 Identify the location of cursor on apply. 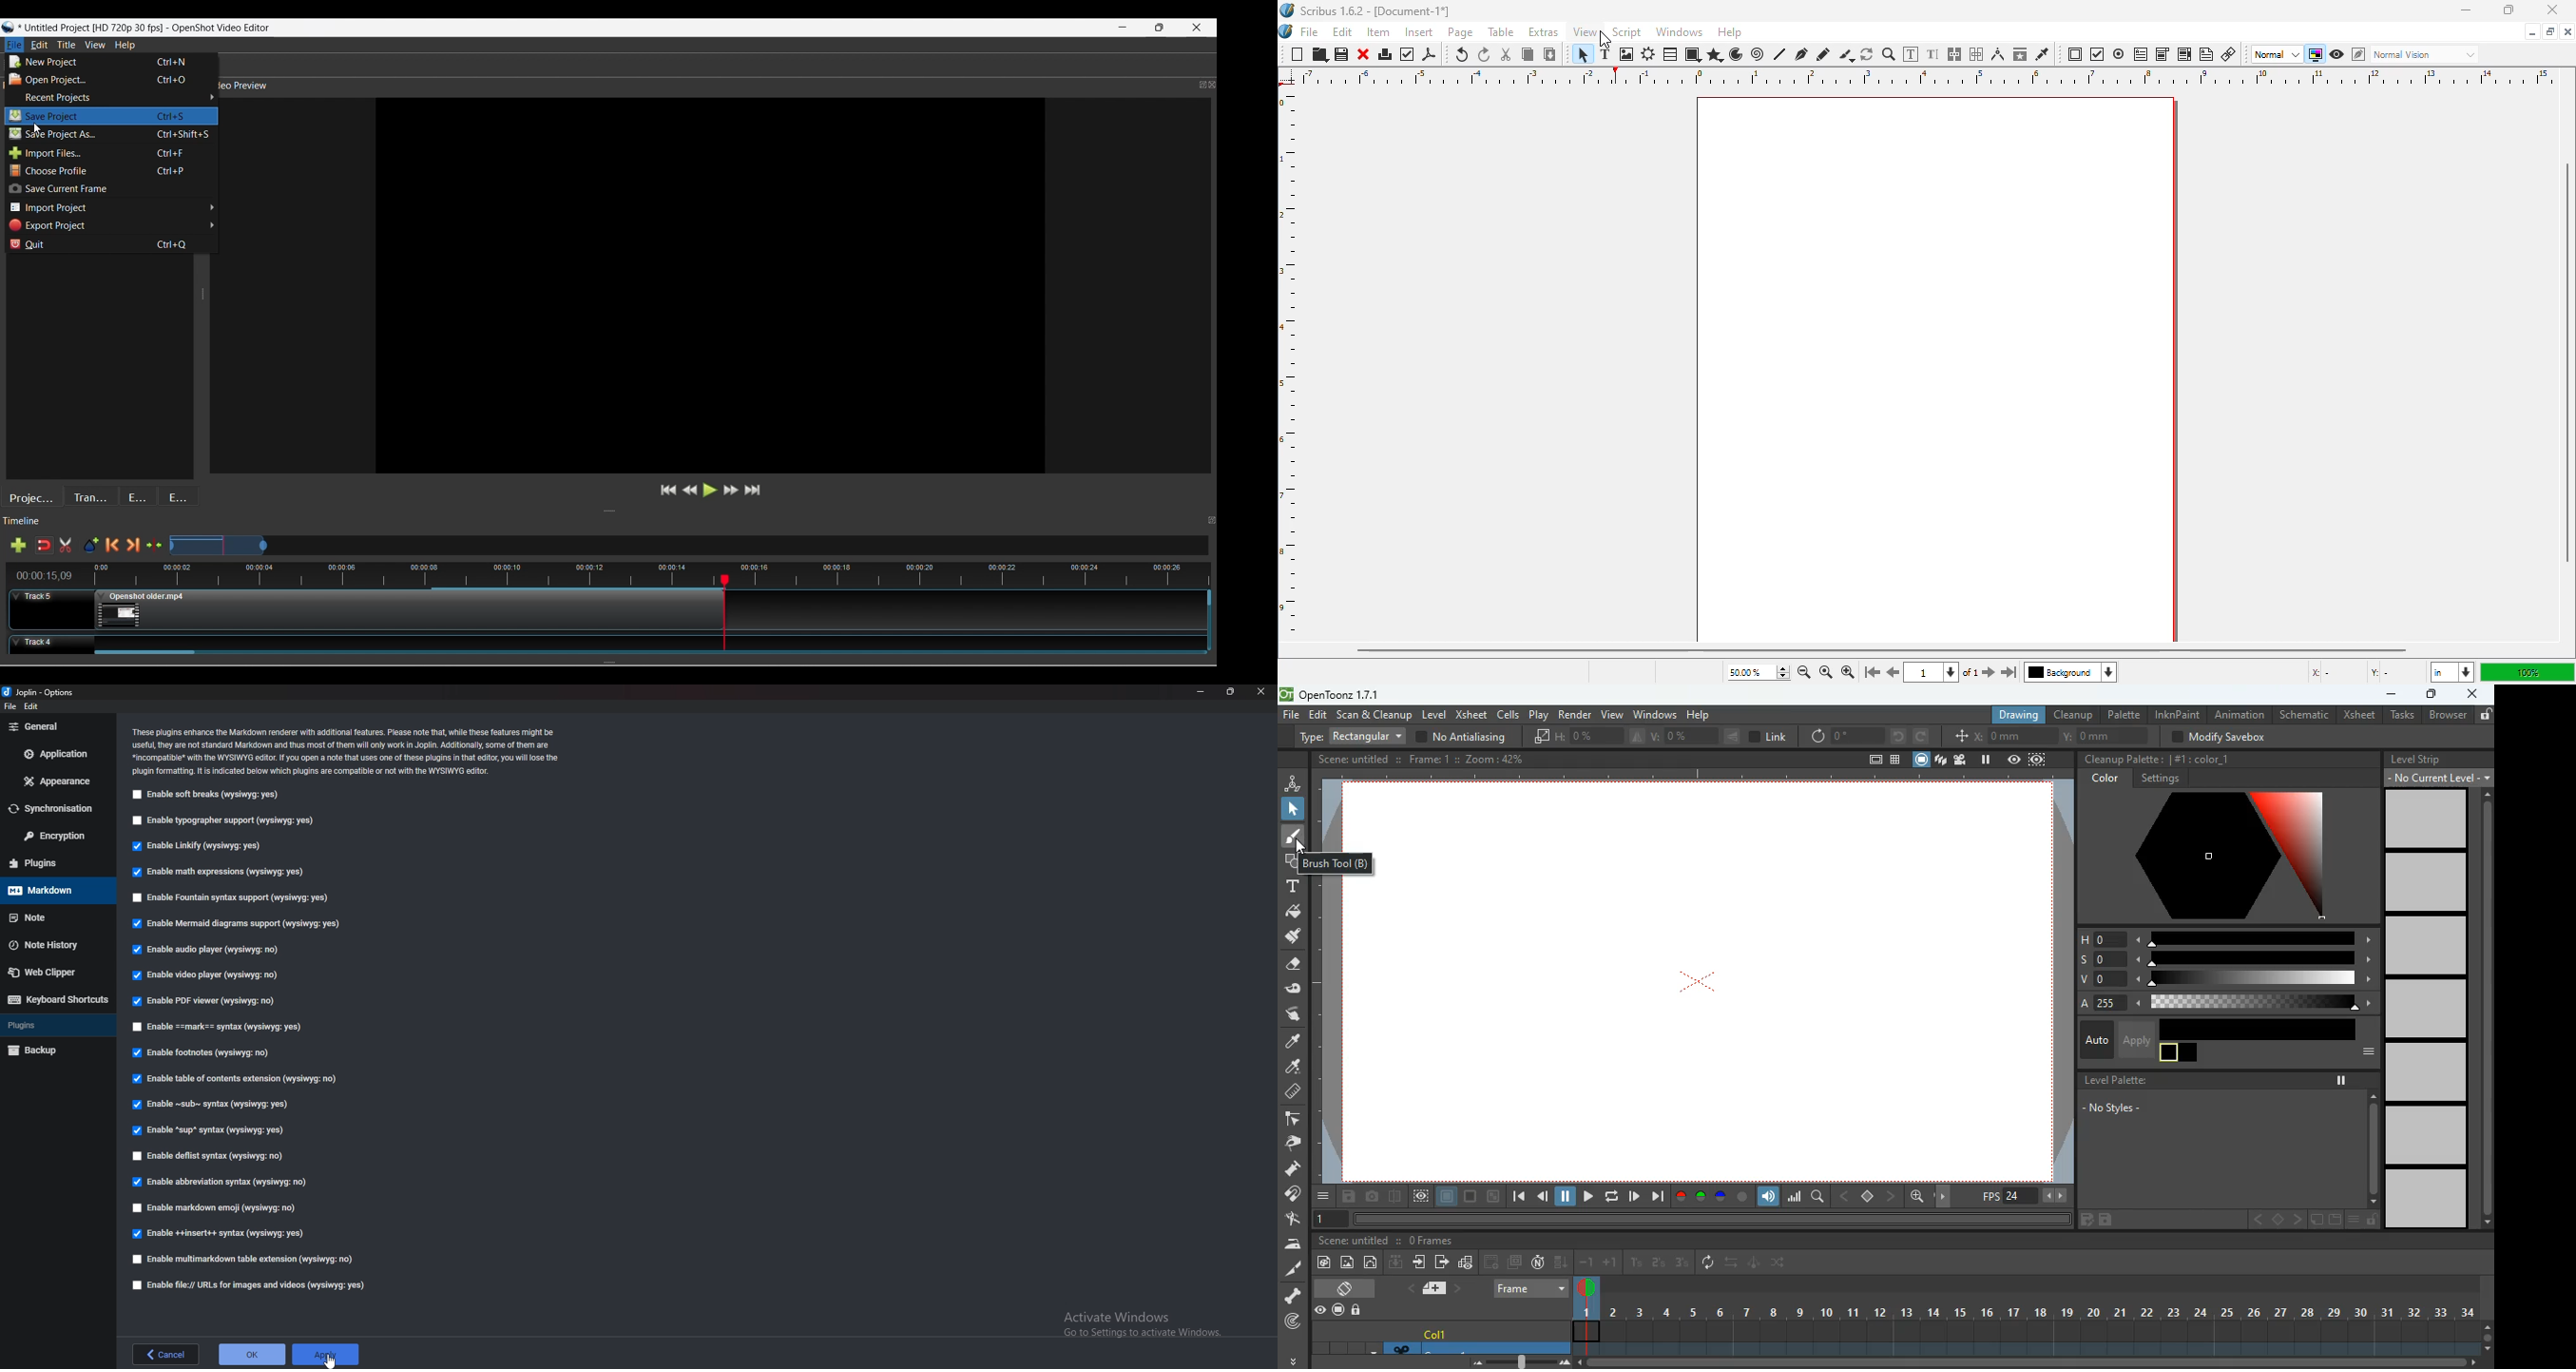
(325, 1354).